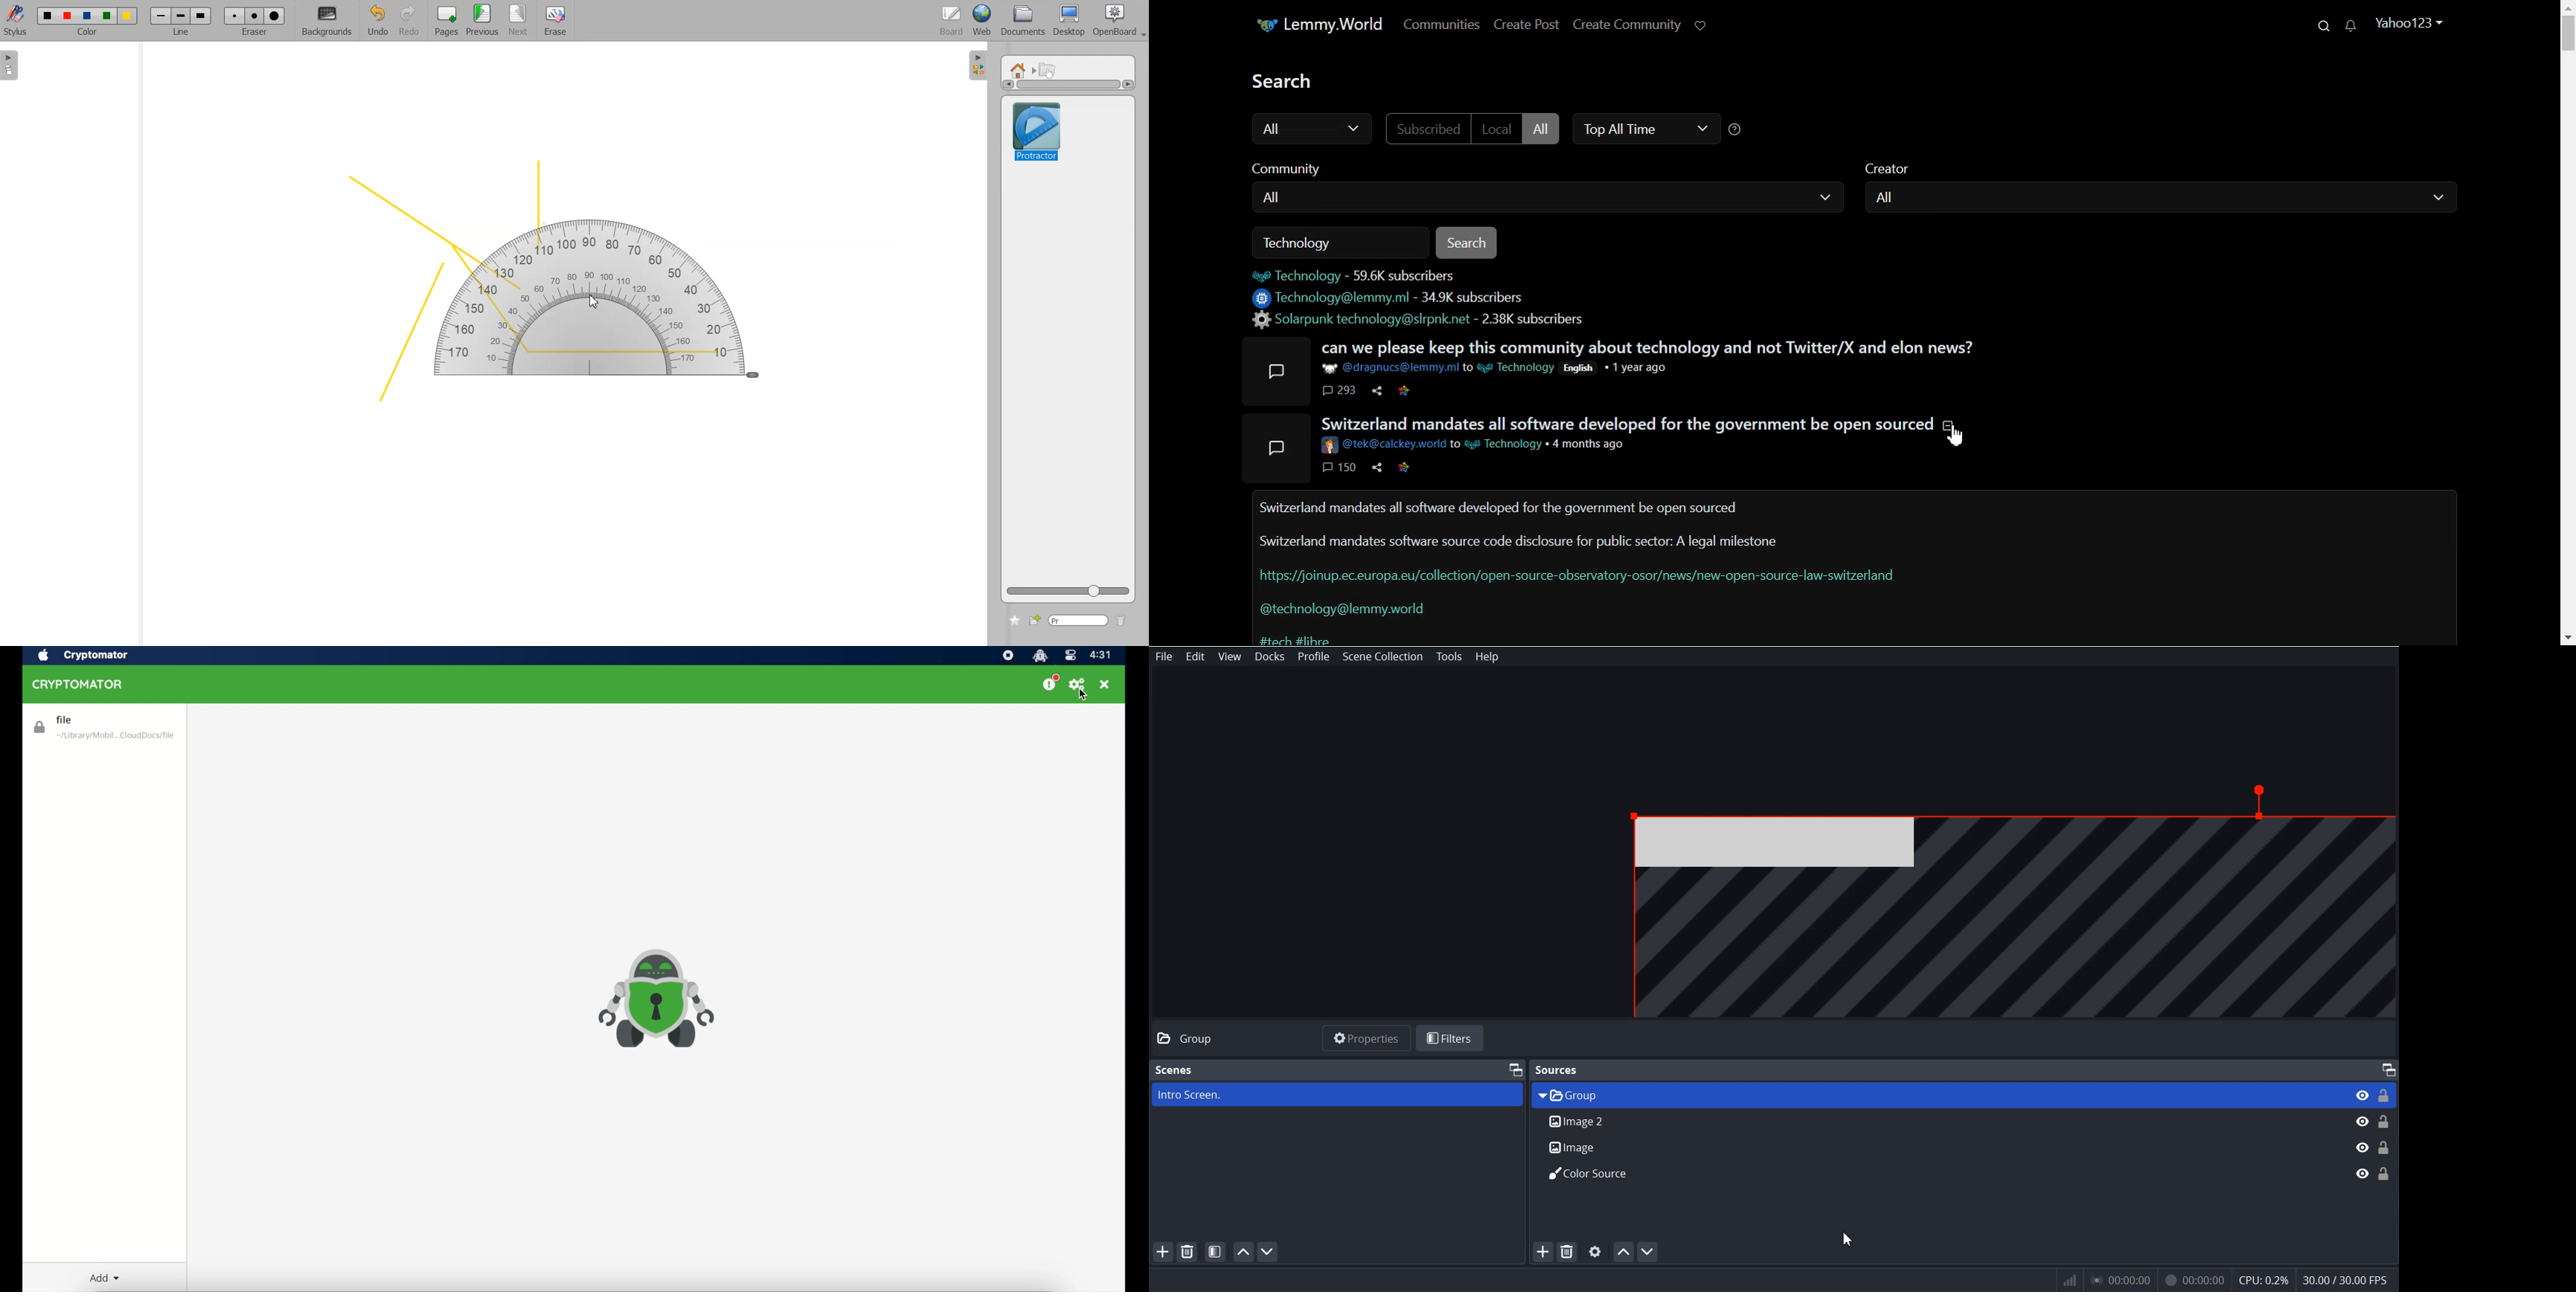  What do you see at coordinates (1162, 1251) in the screenshot?
I see `Add Scene` at bounding box center [1162, 1251].